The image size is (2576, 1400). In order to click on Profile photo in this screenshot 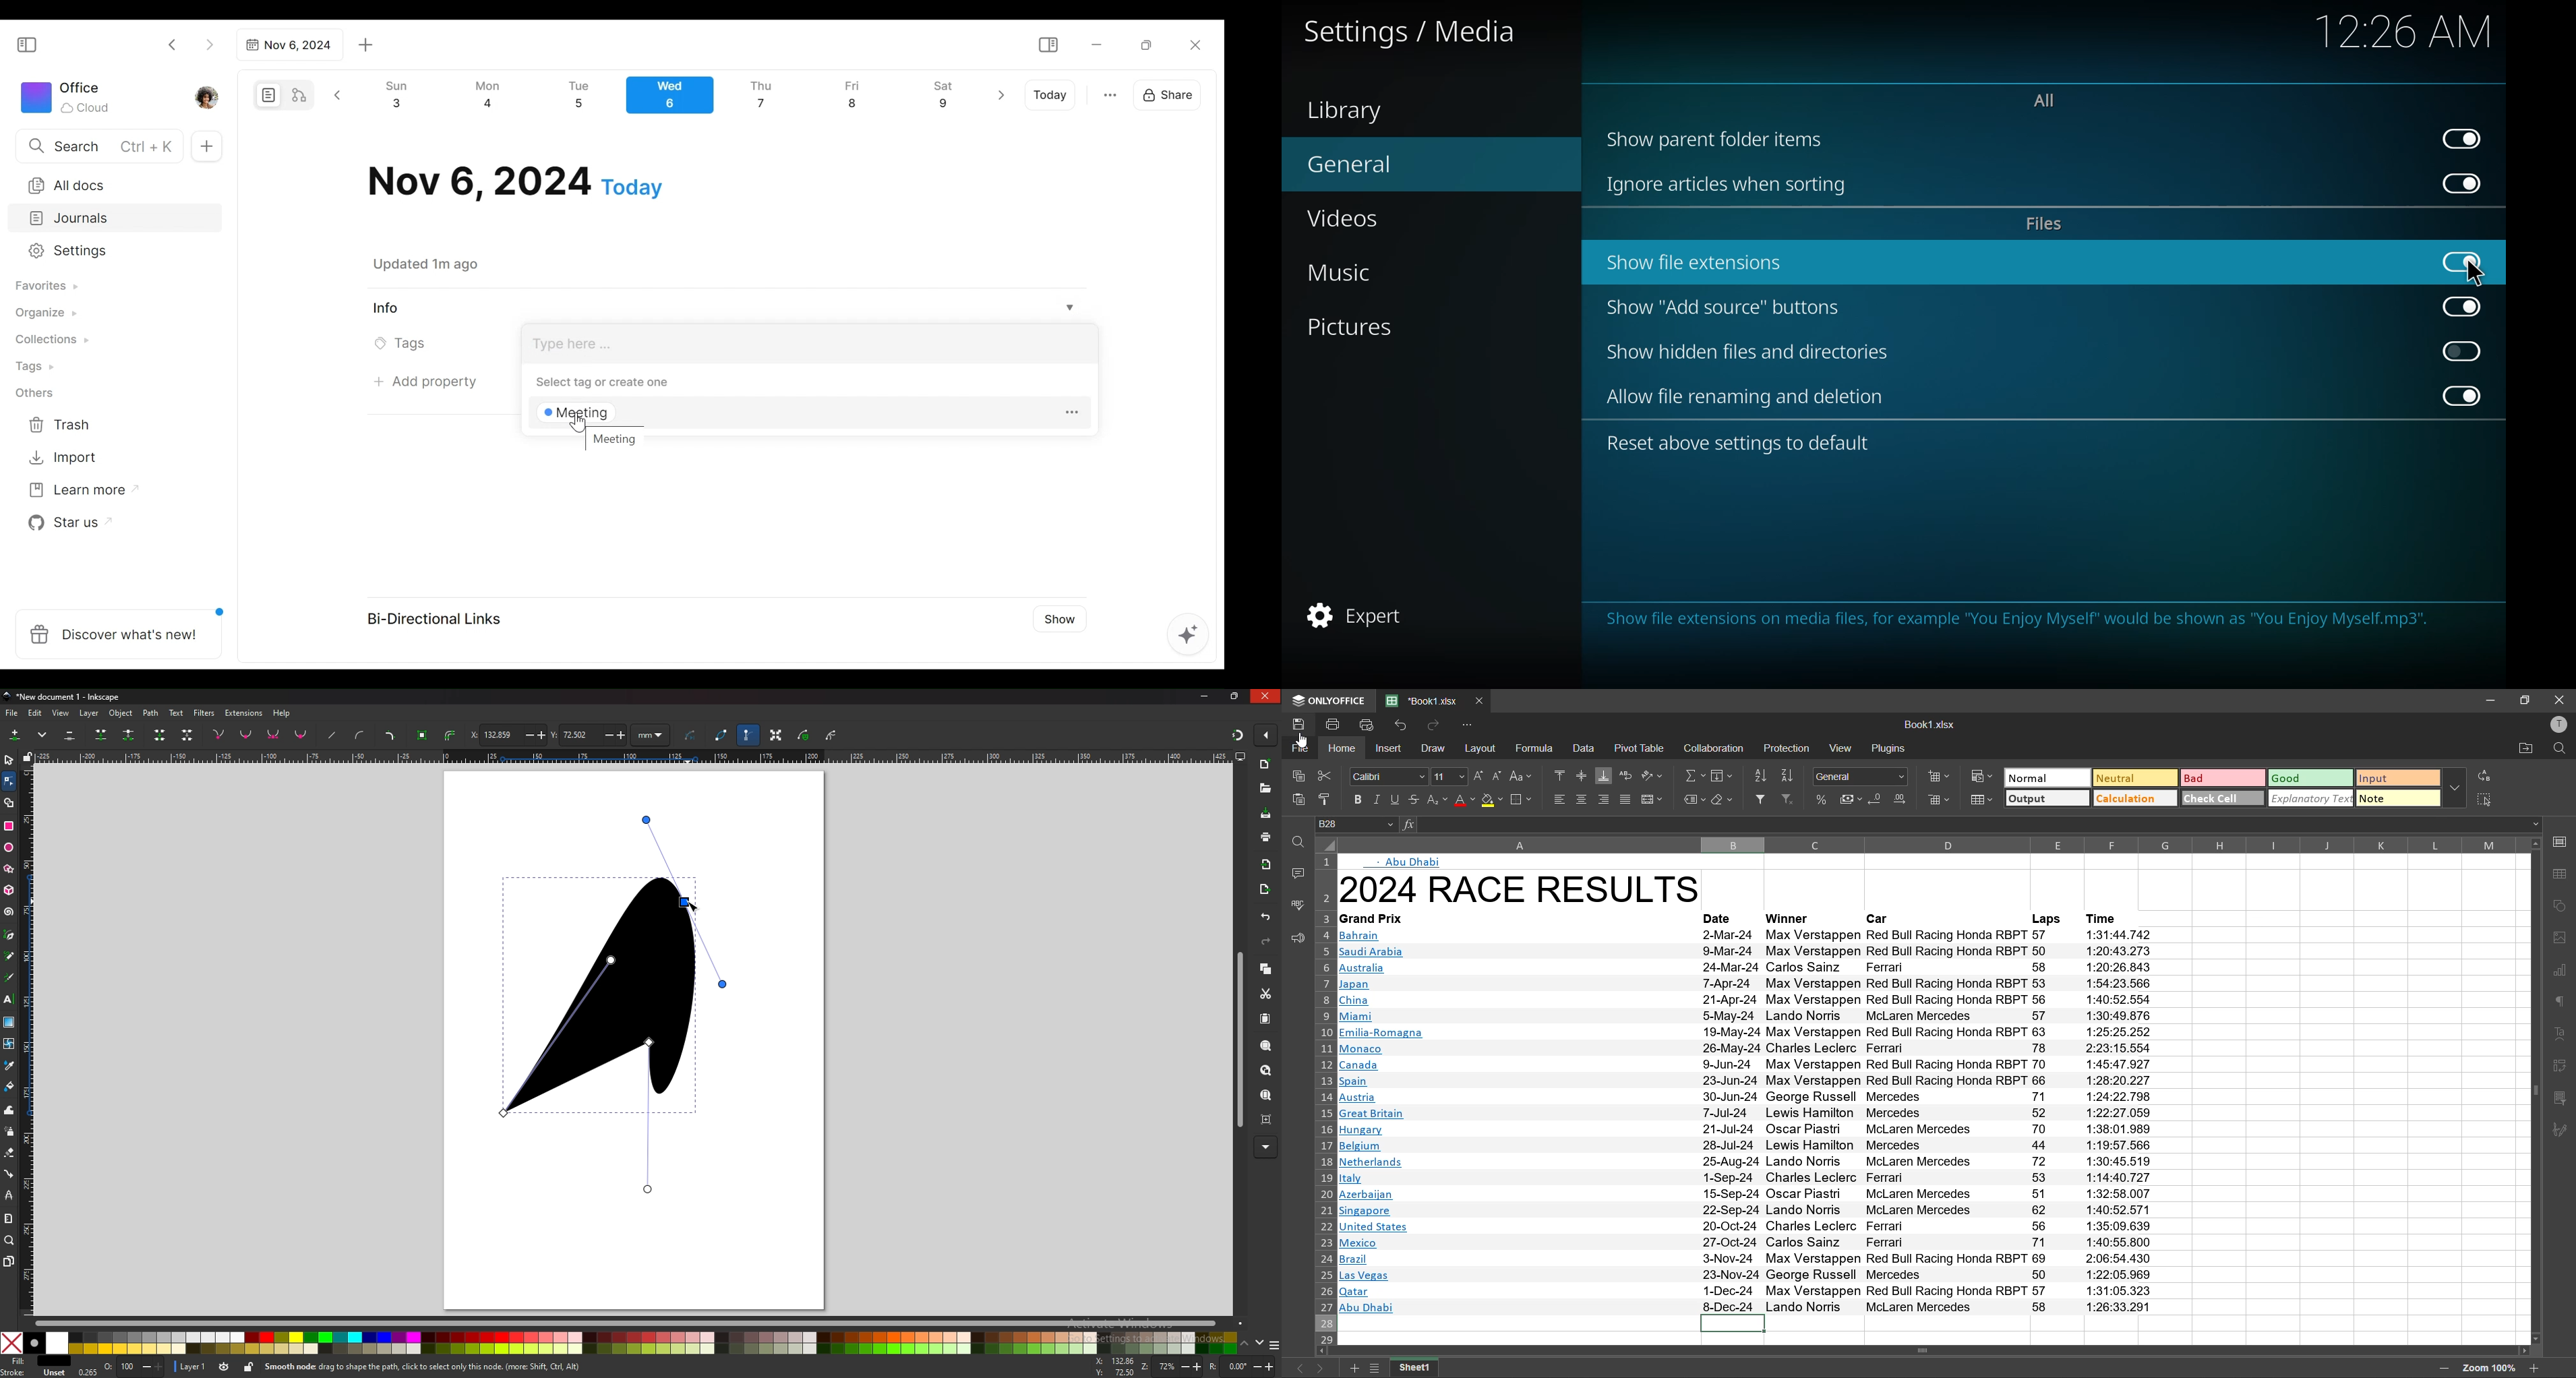, I will do `click(208, 94)`.